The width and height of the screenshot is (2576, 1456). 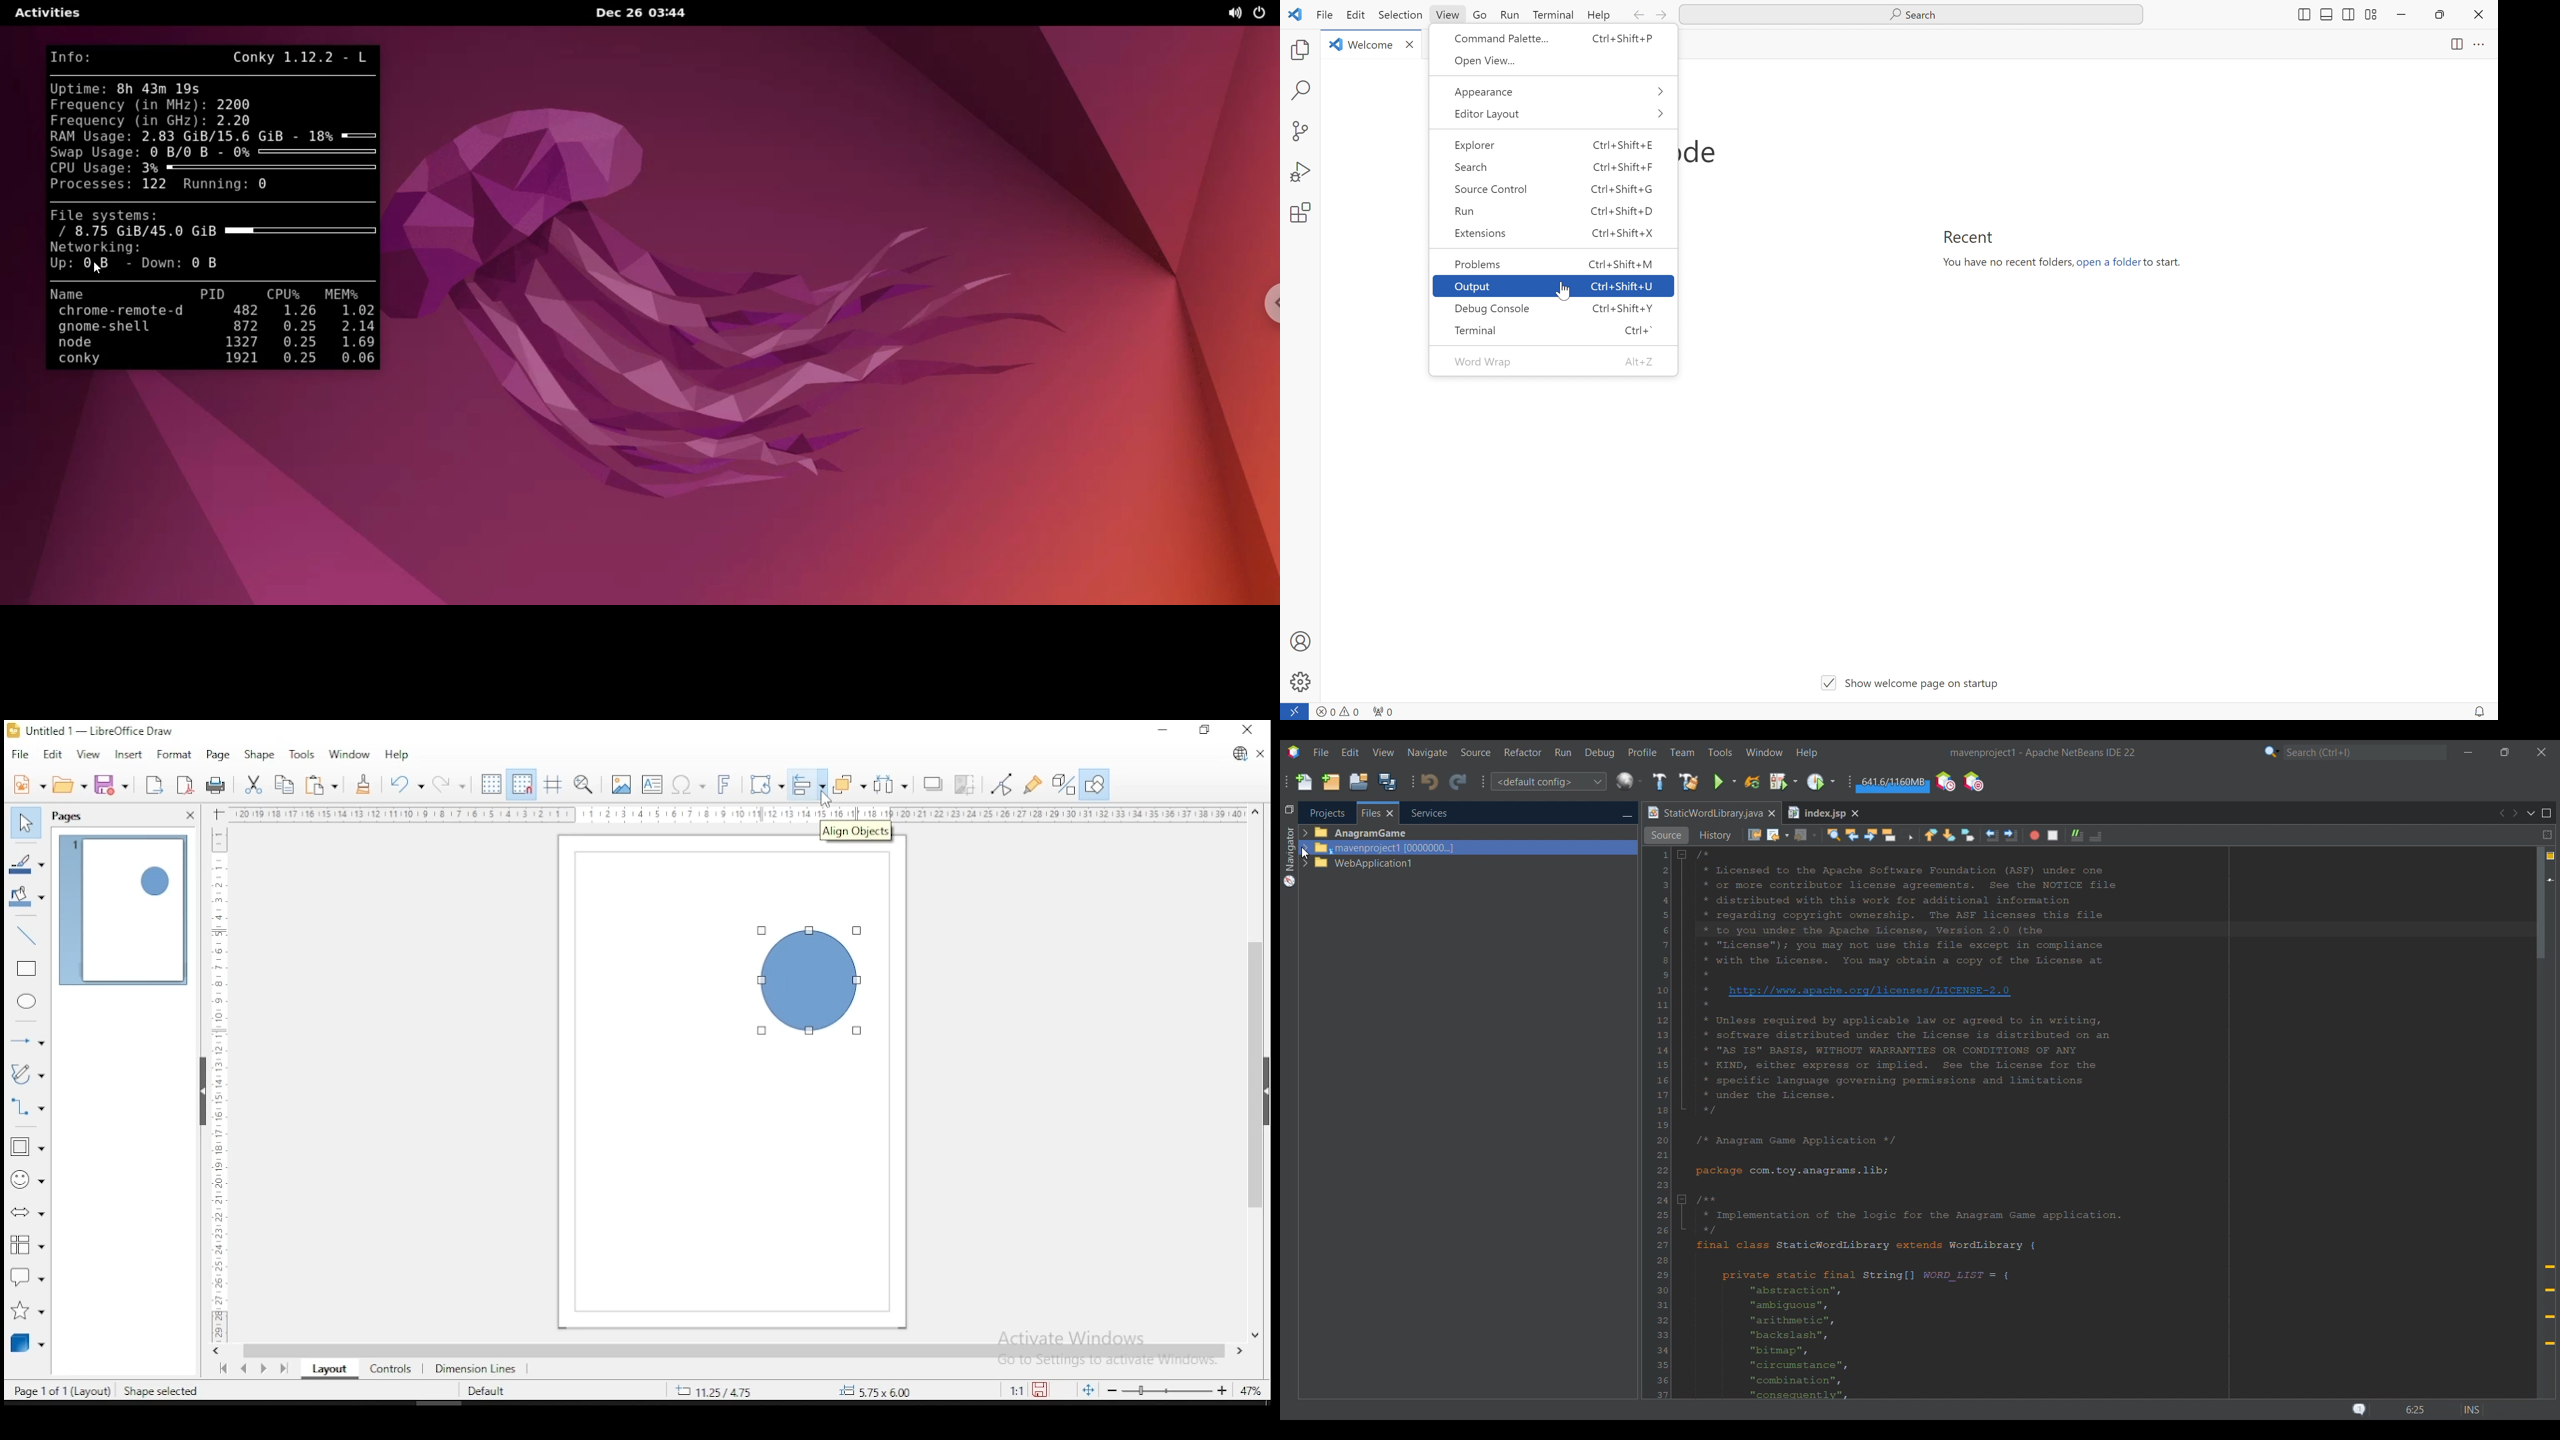 What do you see at coordinates (268, 1368) in the screenshot?
I see `next page` at bounding box center [268, 1368].